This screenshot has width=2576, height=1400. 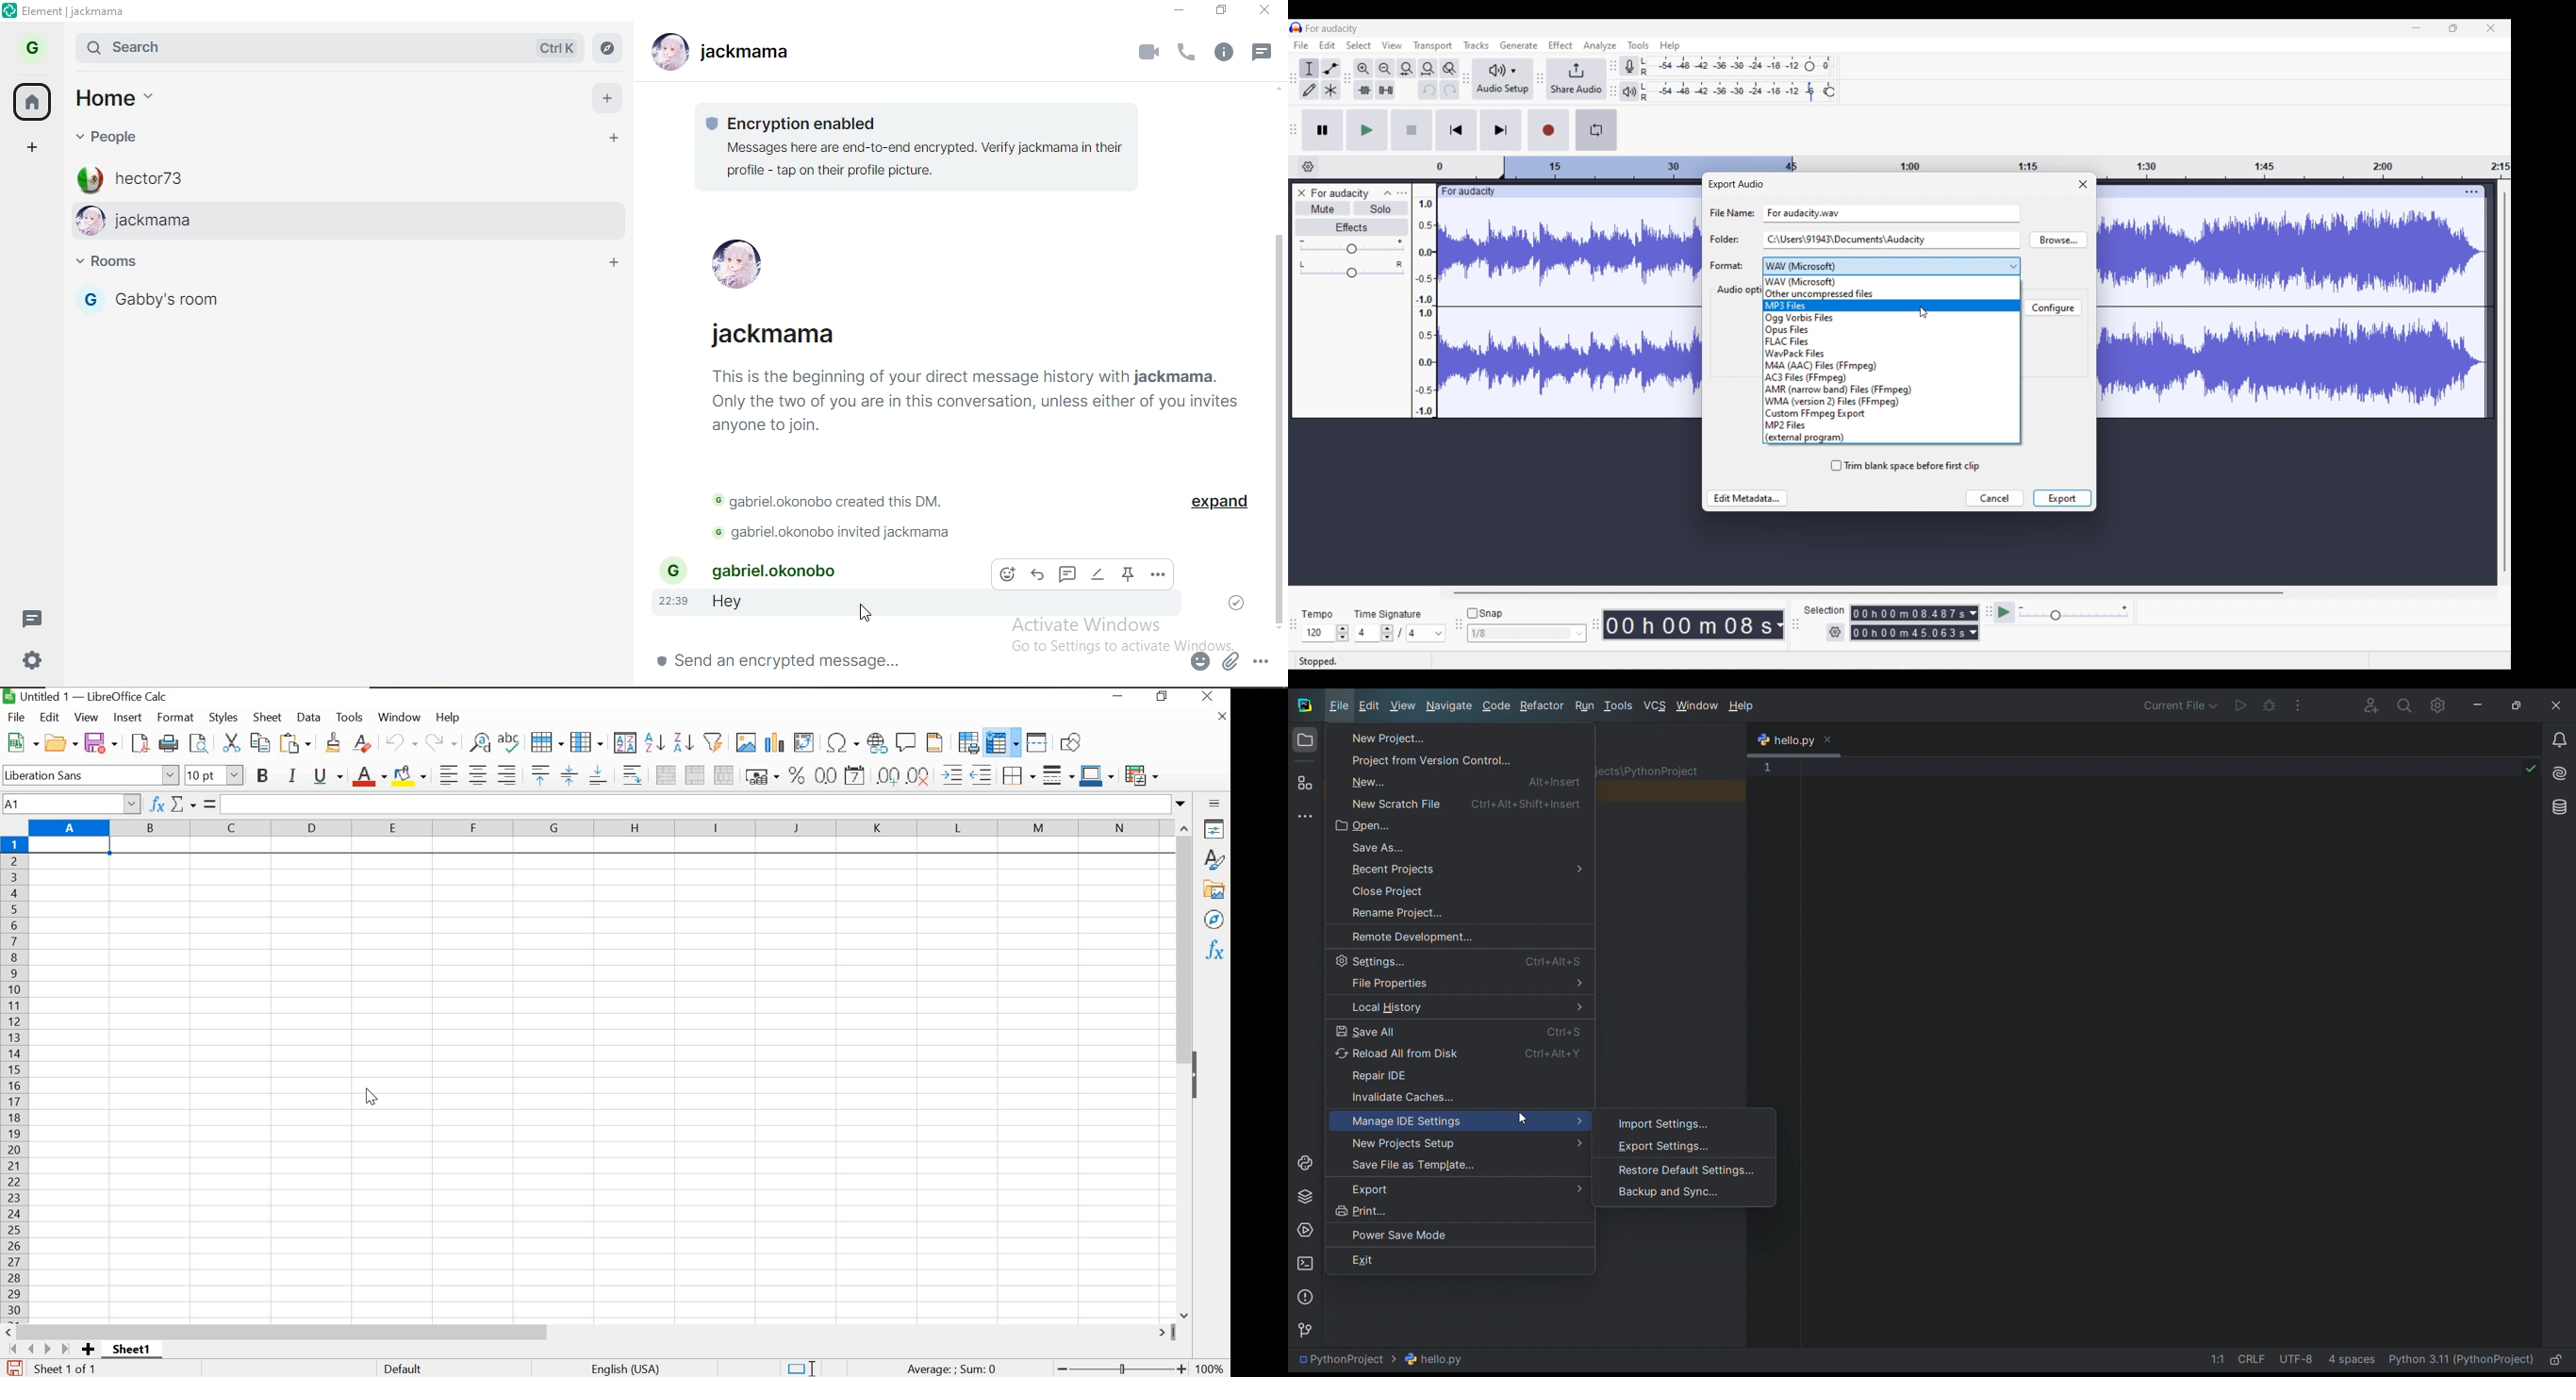 What do you see at coordinates (1317, 633) in the screenshot?
I see `Tempo options` at bounding box center [1317, 633].